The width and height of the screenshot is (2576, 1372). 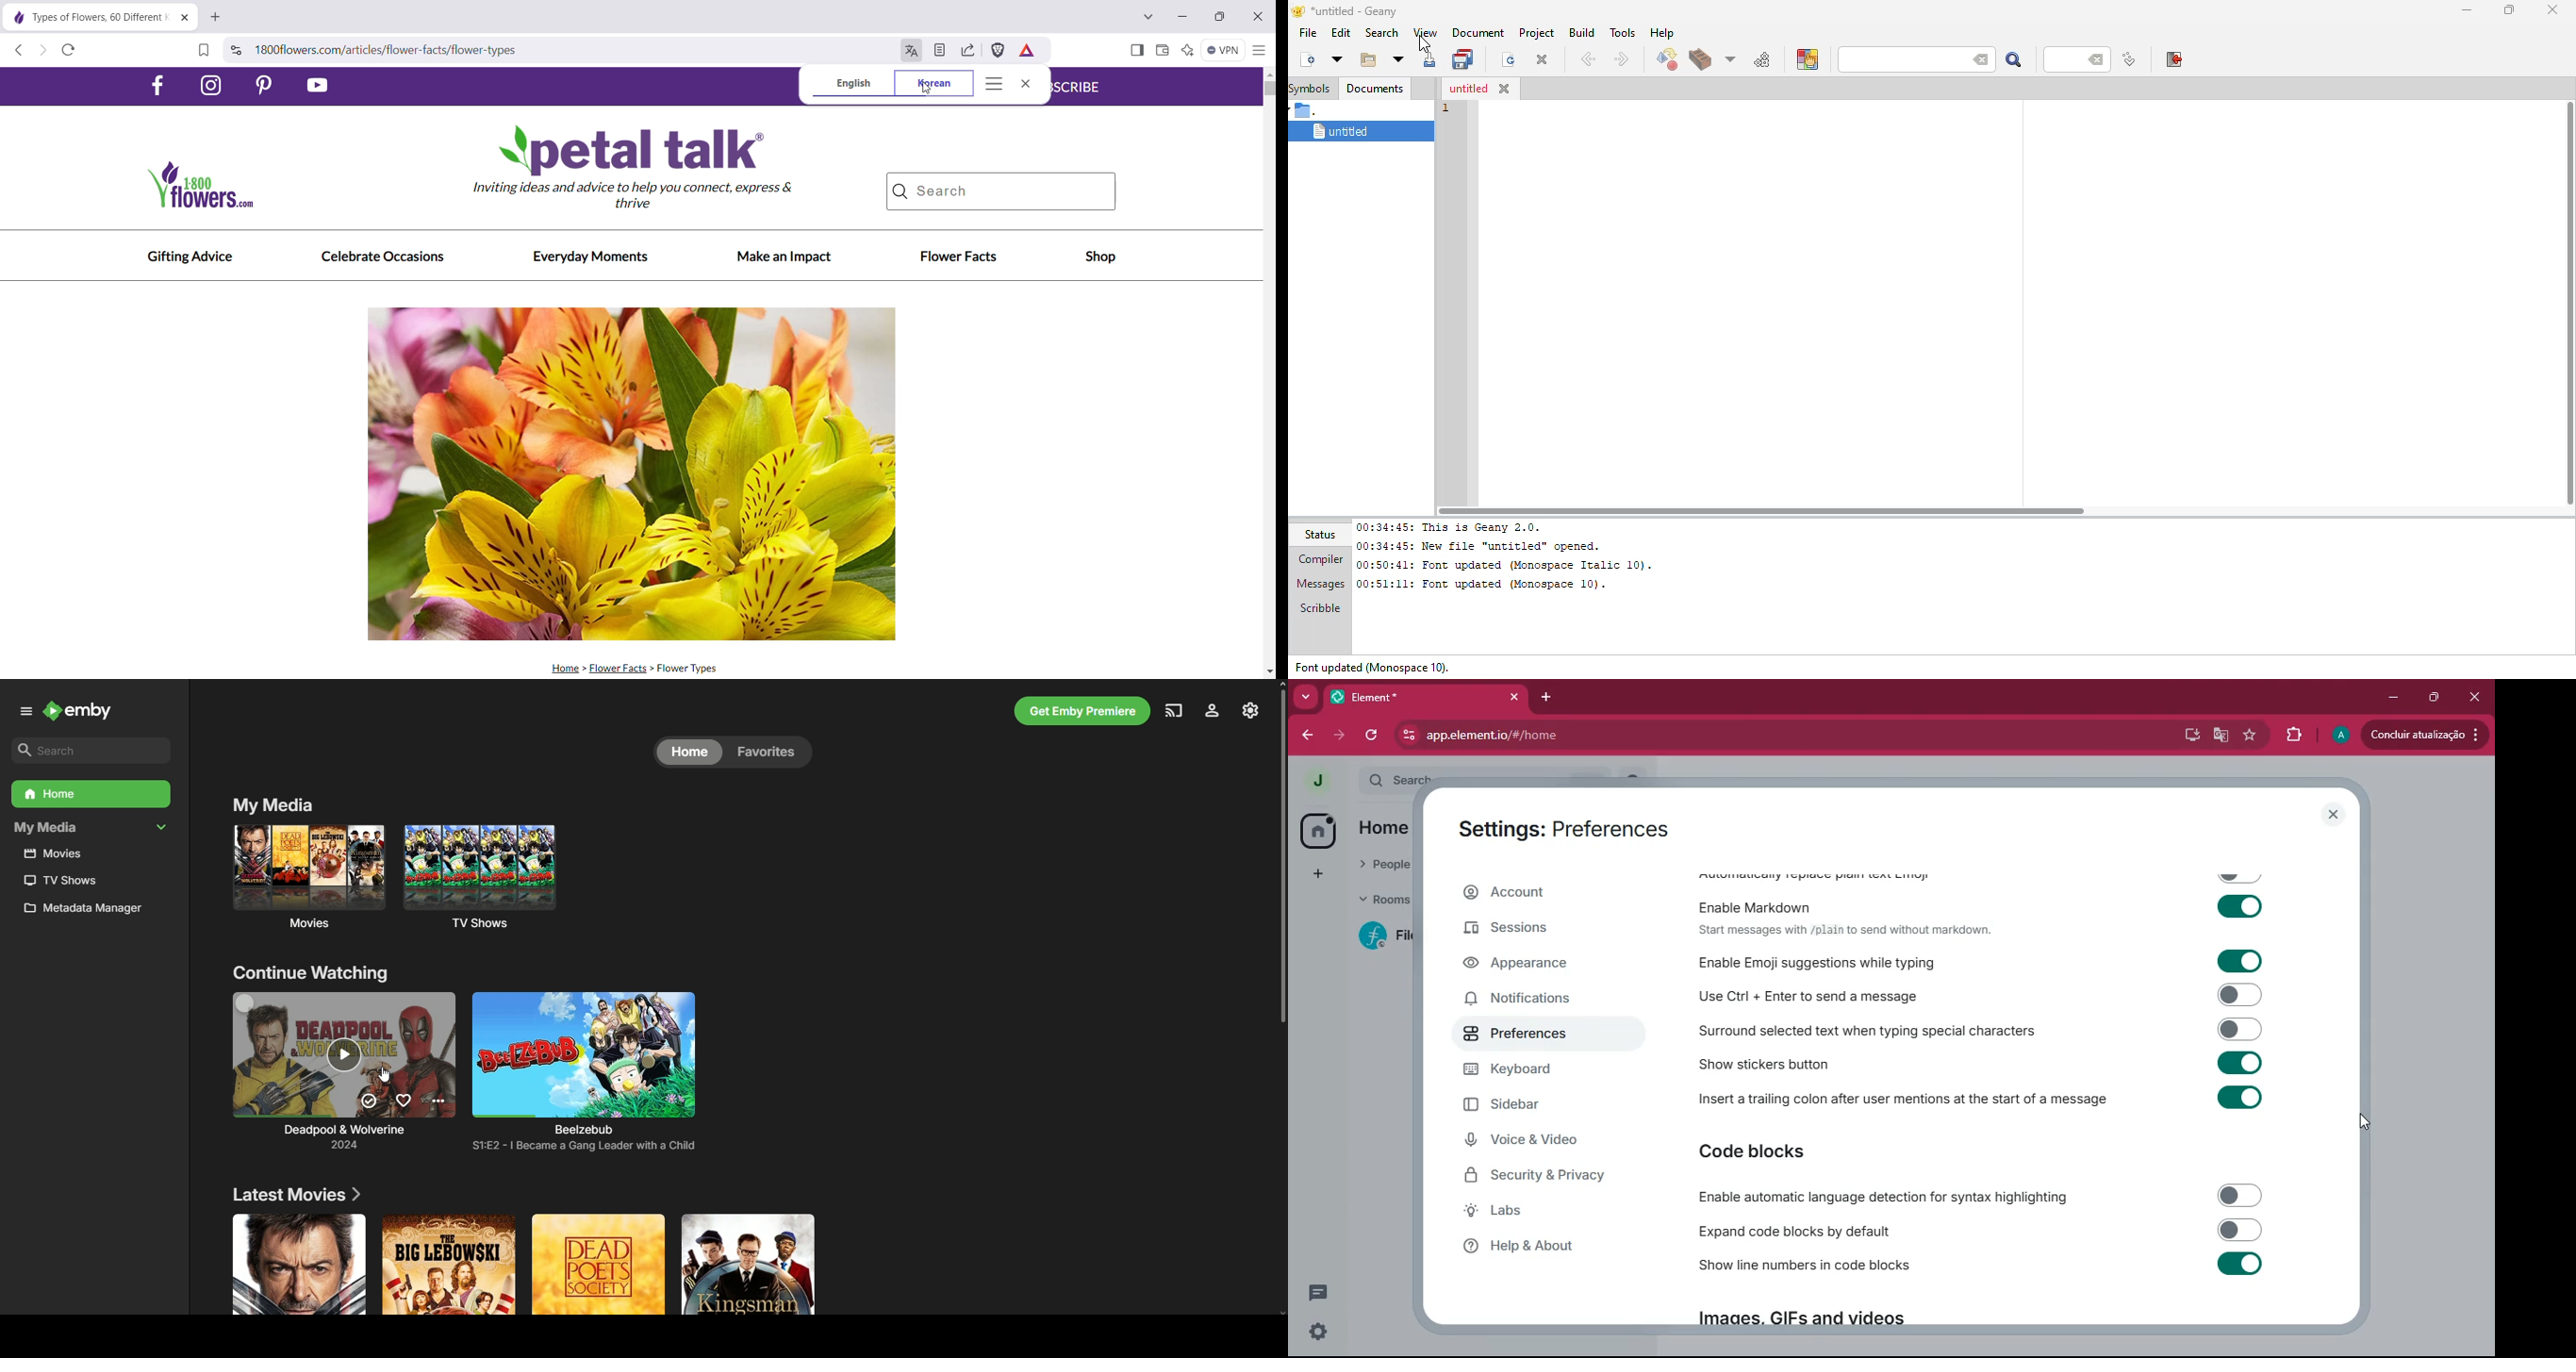 I want to click on save, so click(x=1428, y=61).